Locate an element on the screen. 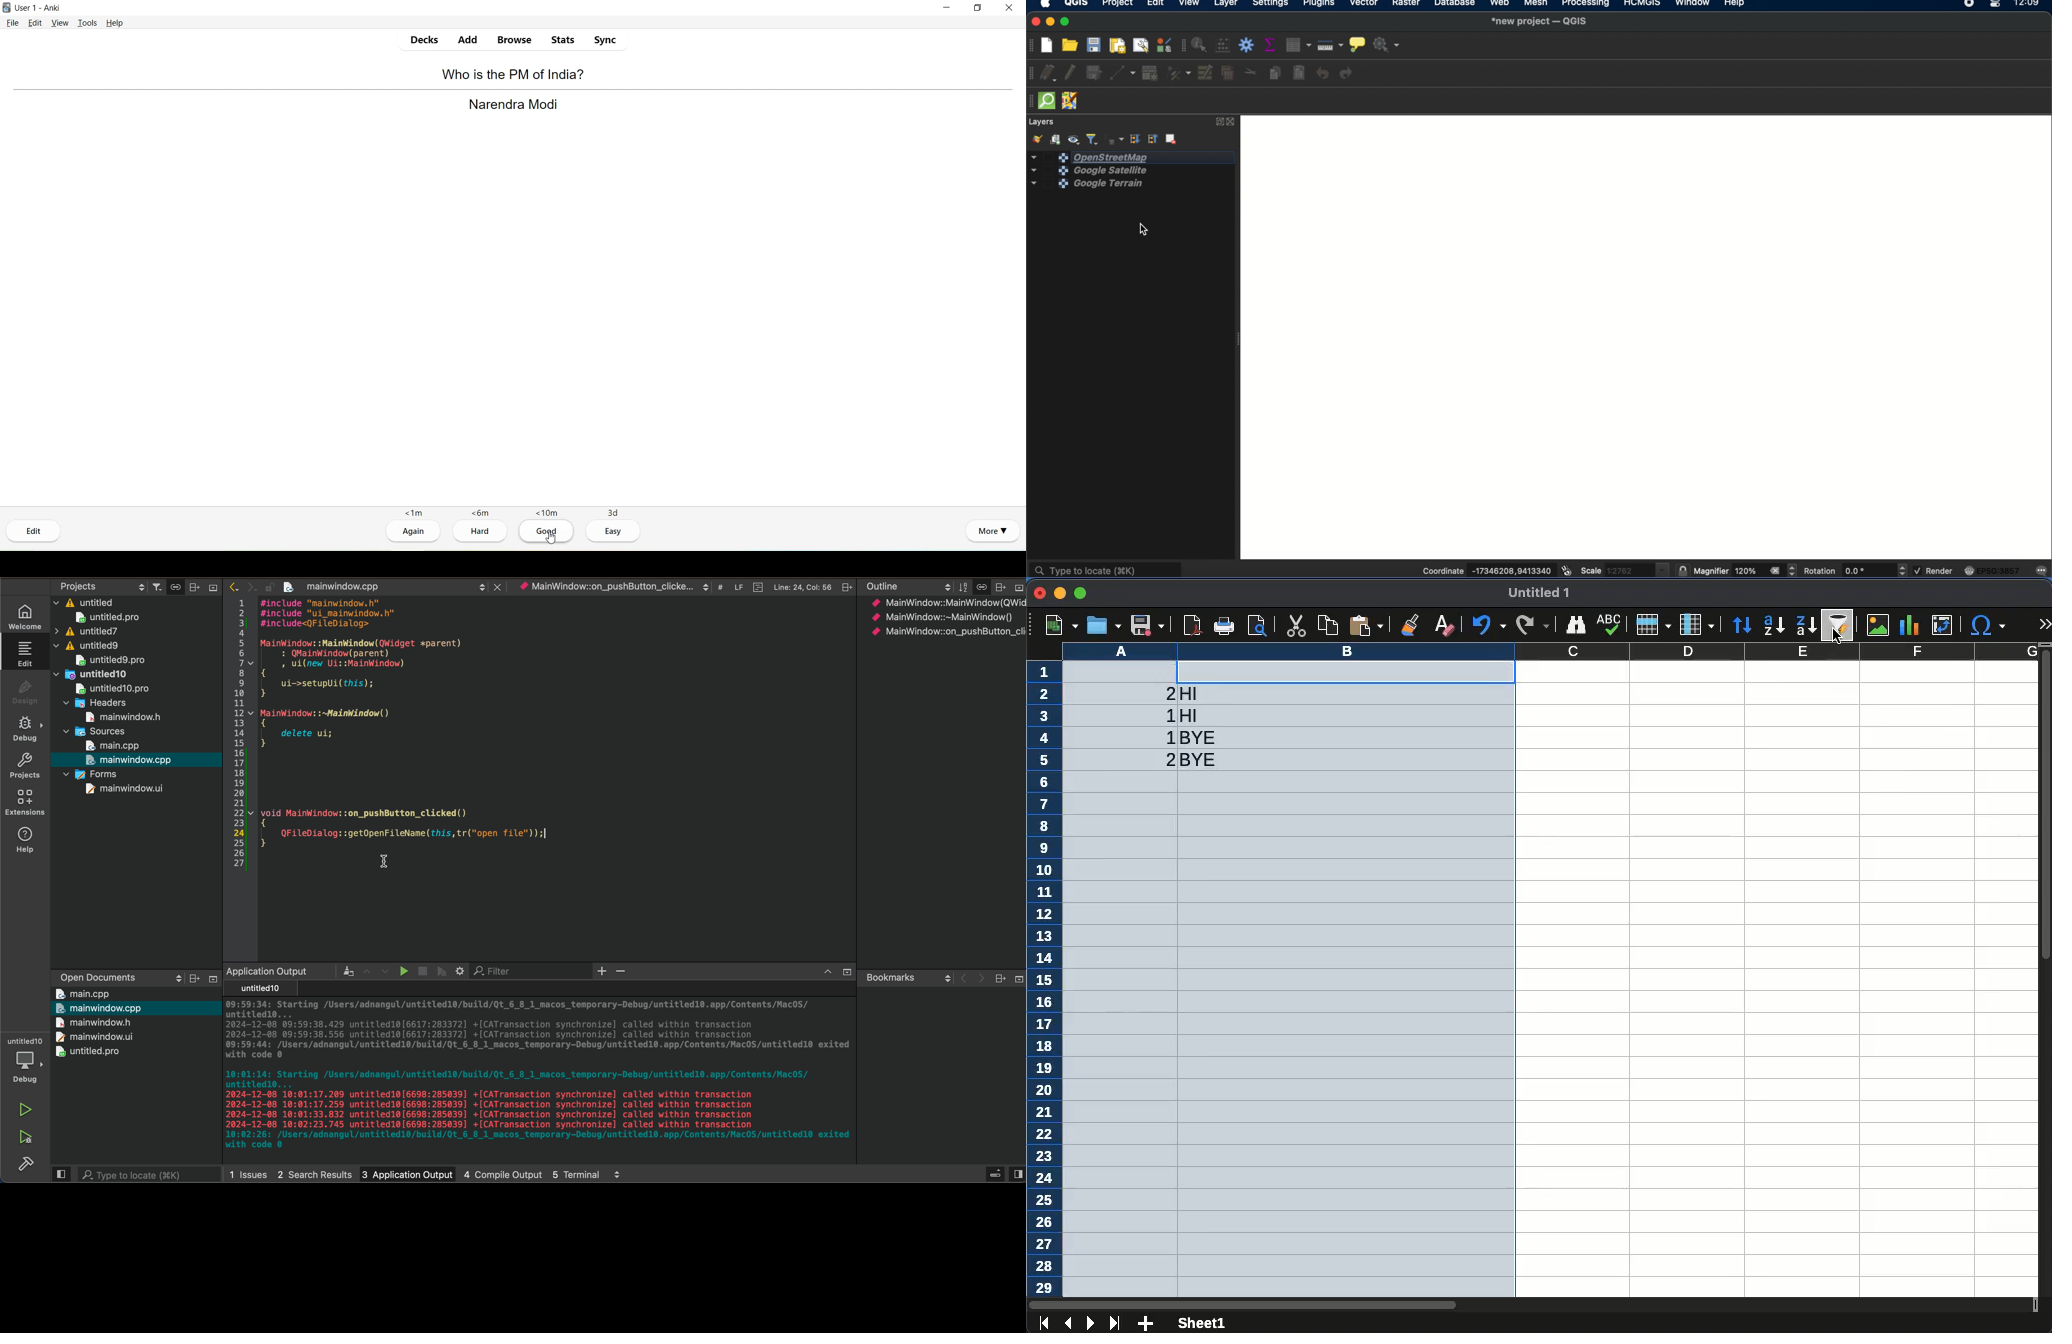 The image size is (2072, 1344). next sheet is located at coordinates (1093, 1323).